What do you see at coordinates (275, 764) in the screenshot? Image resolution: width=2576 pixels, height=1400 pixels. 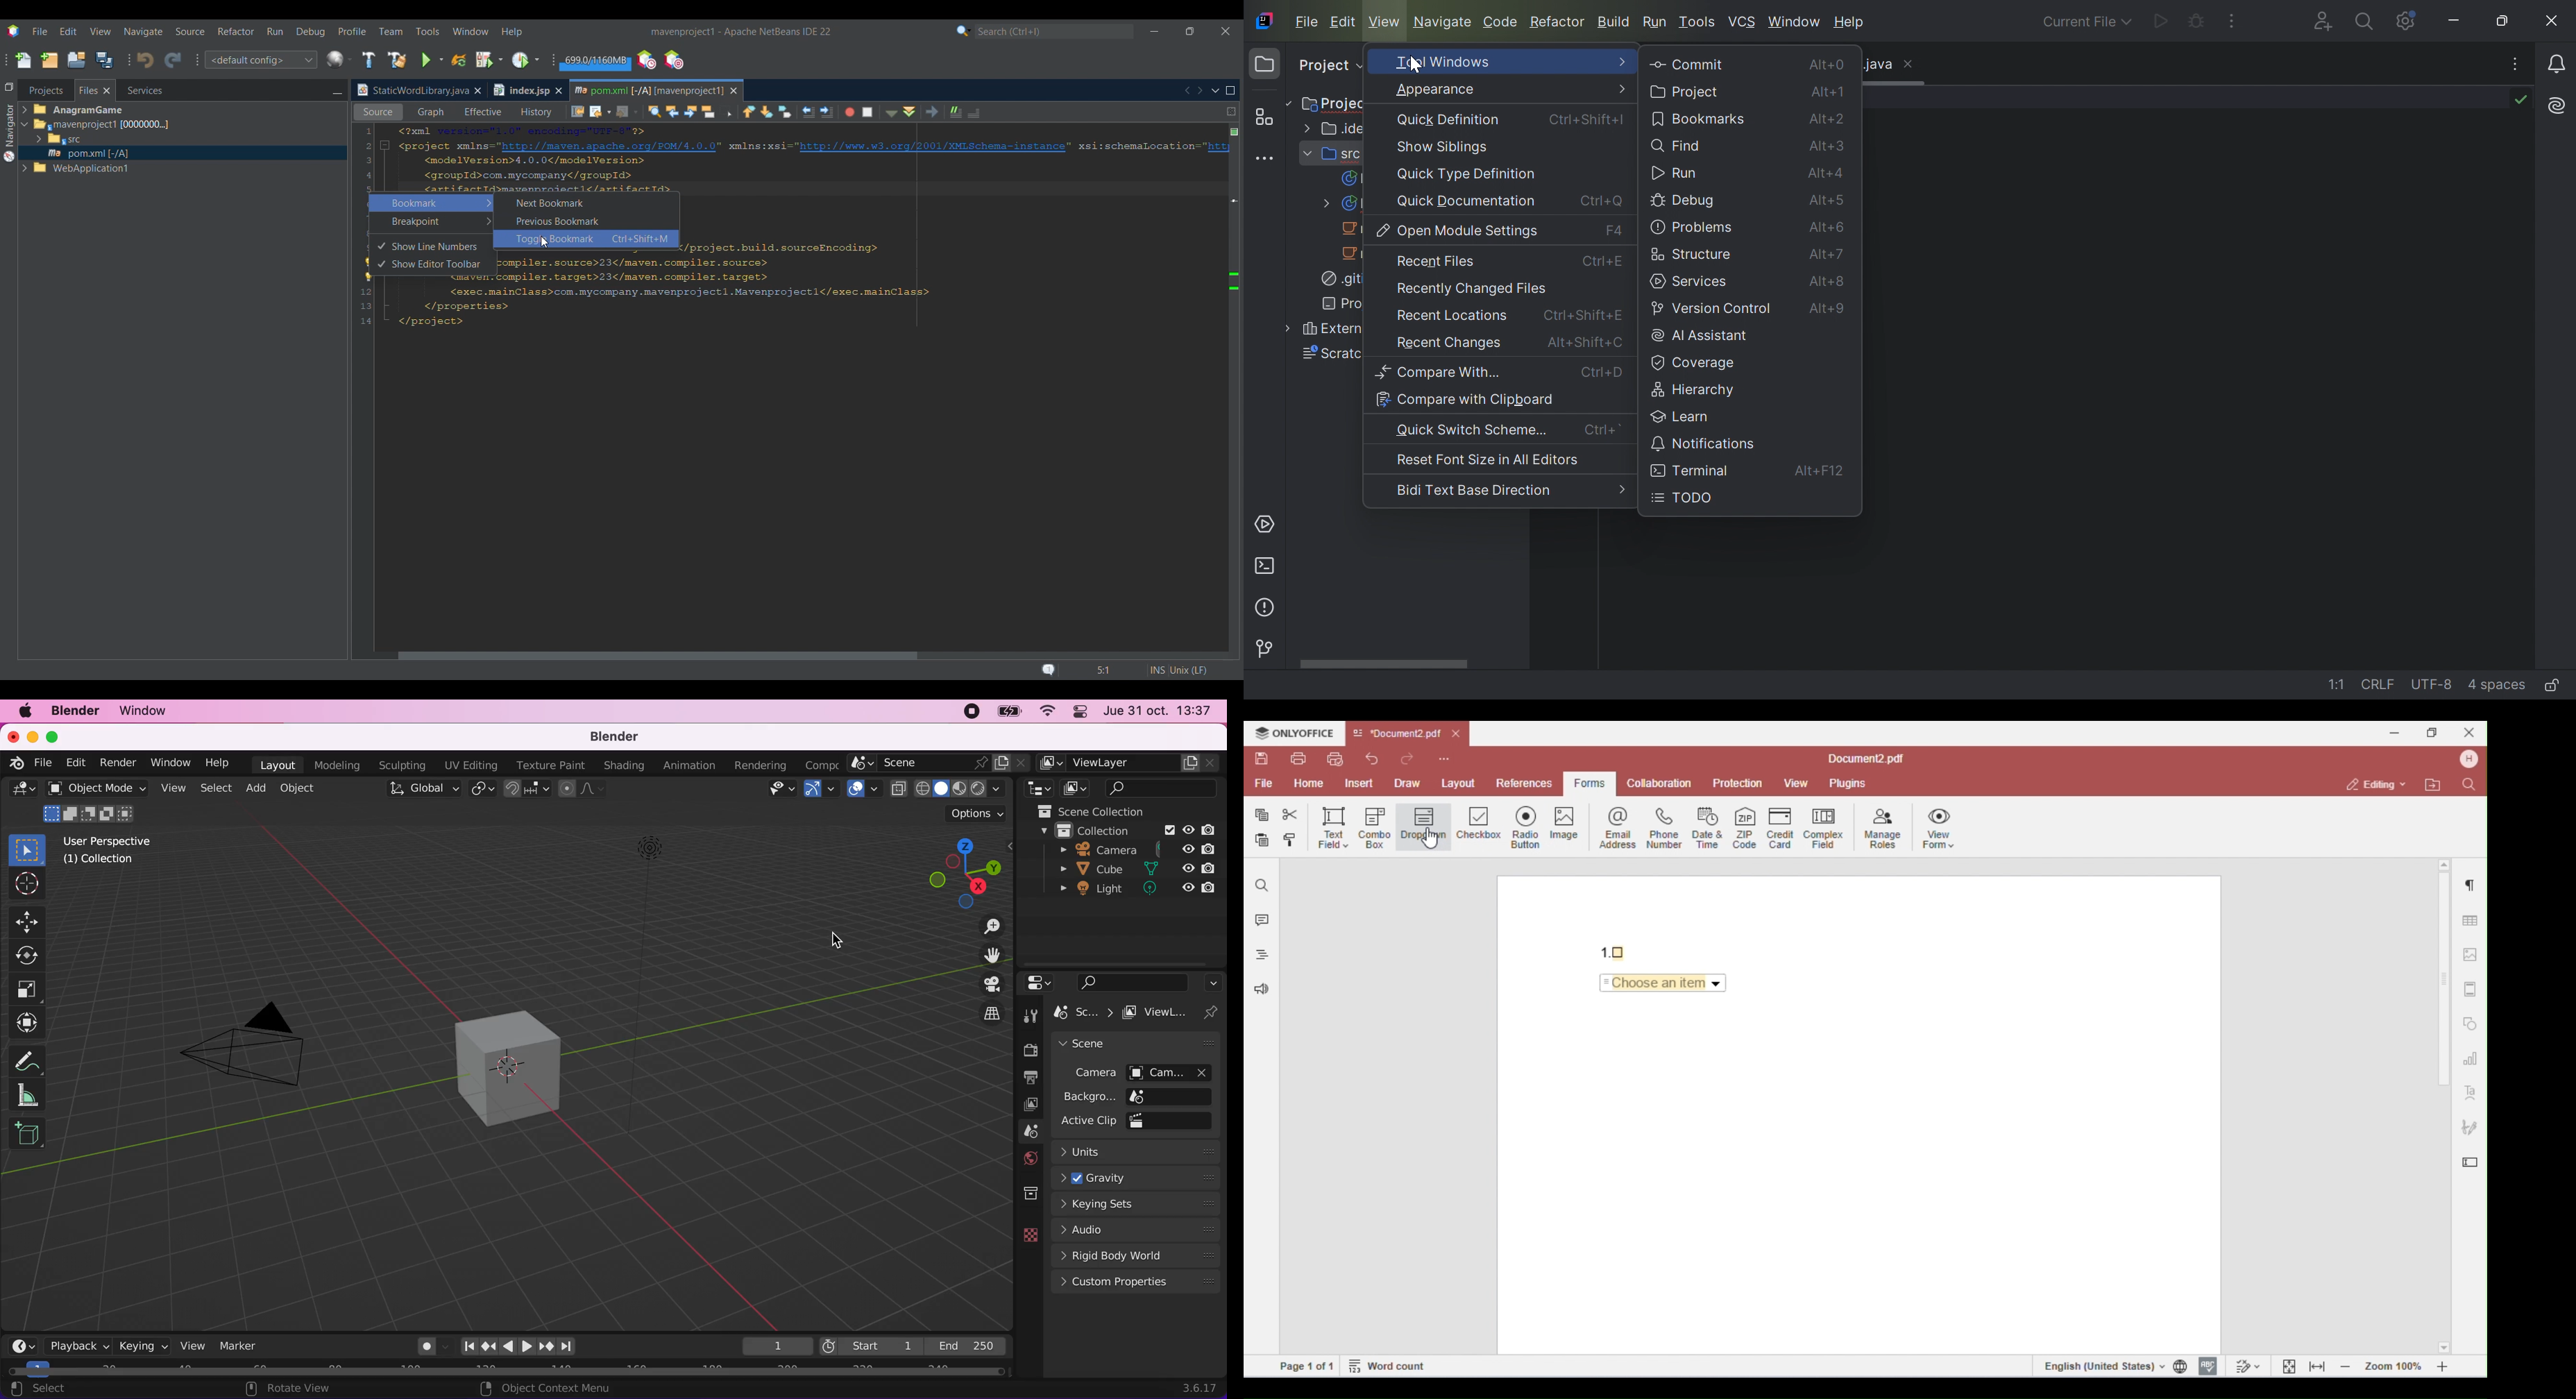 I see `layout` at bounding box center [275, 764].